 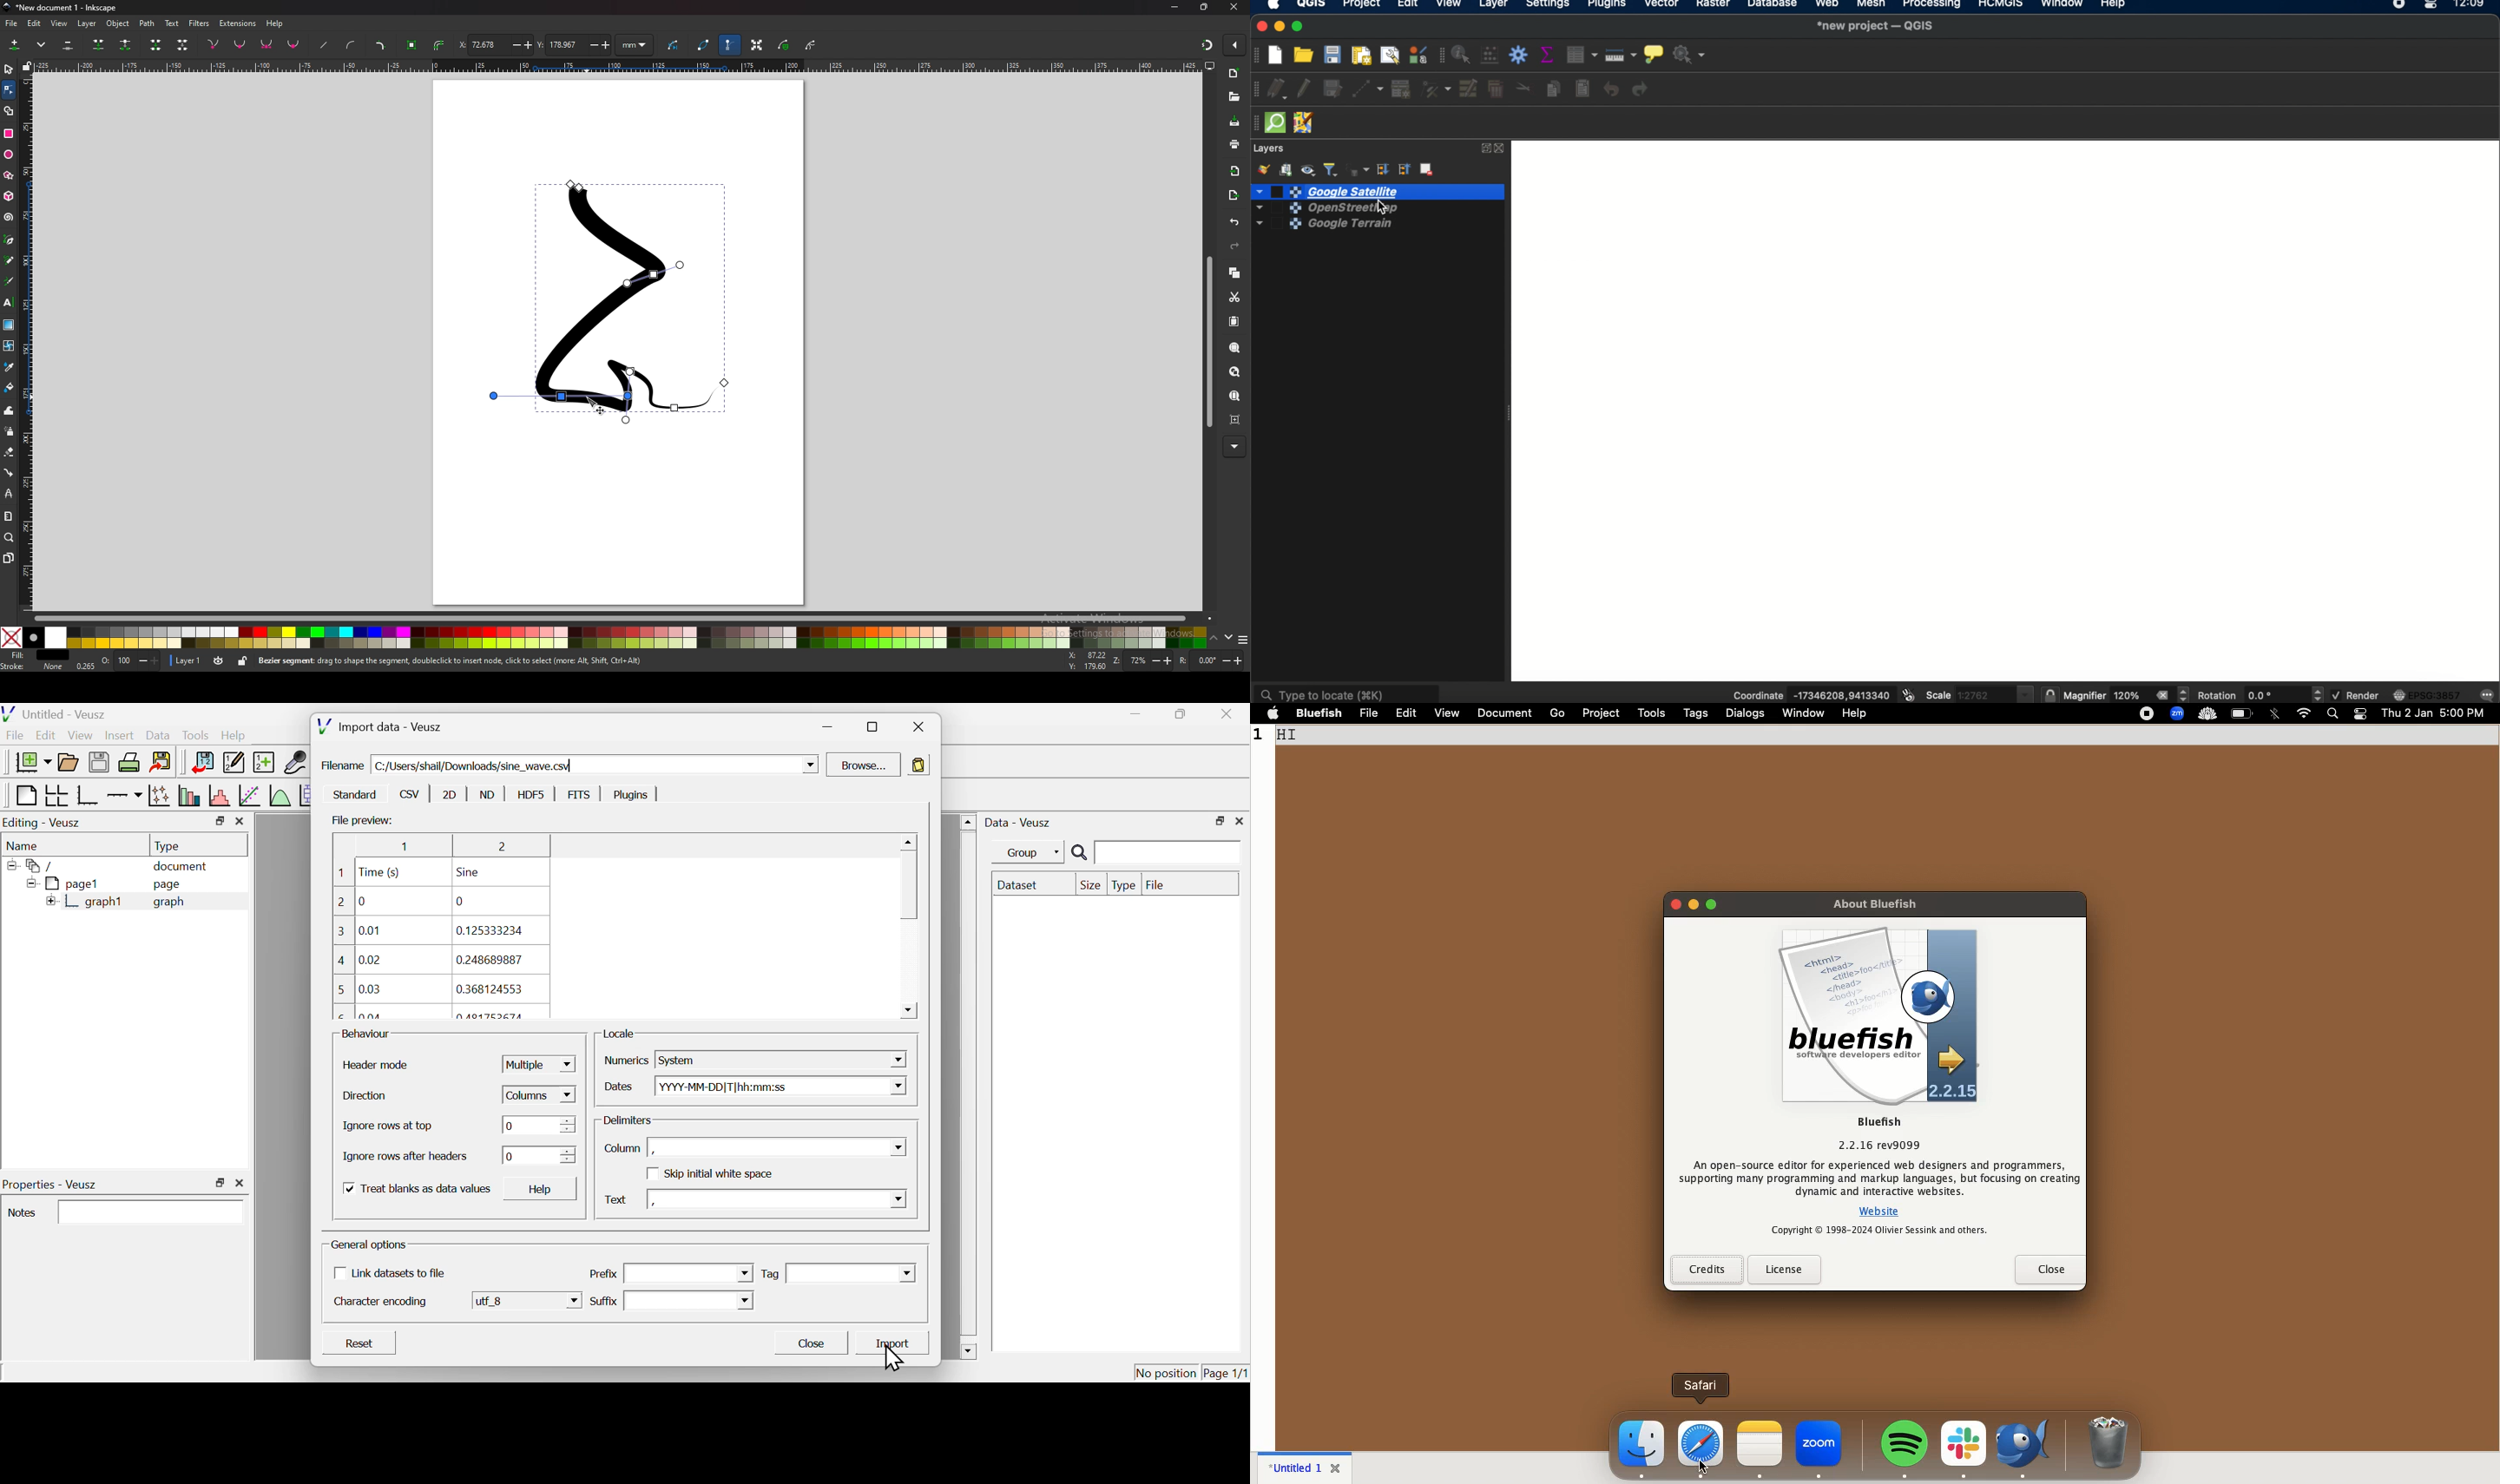 What do you see at coordinates (1377, 191) in the screenshot?
I see `google satellite selected` at bounding box center [1377, 191].